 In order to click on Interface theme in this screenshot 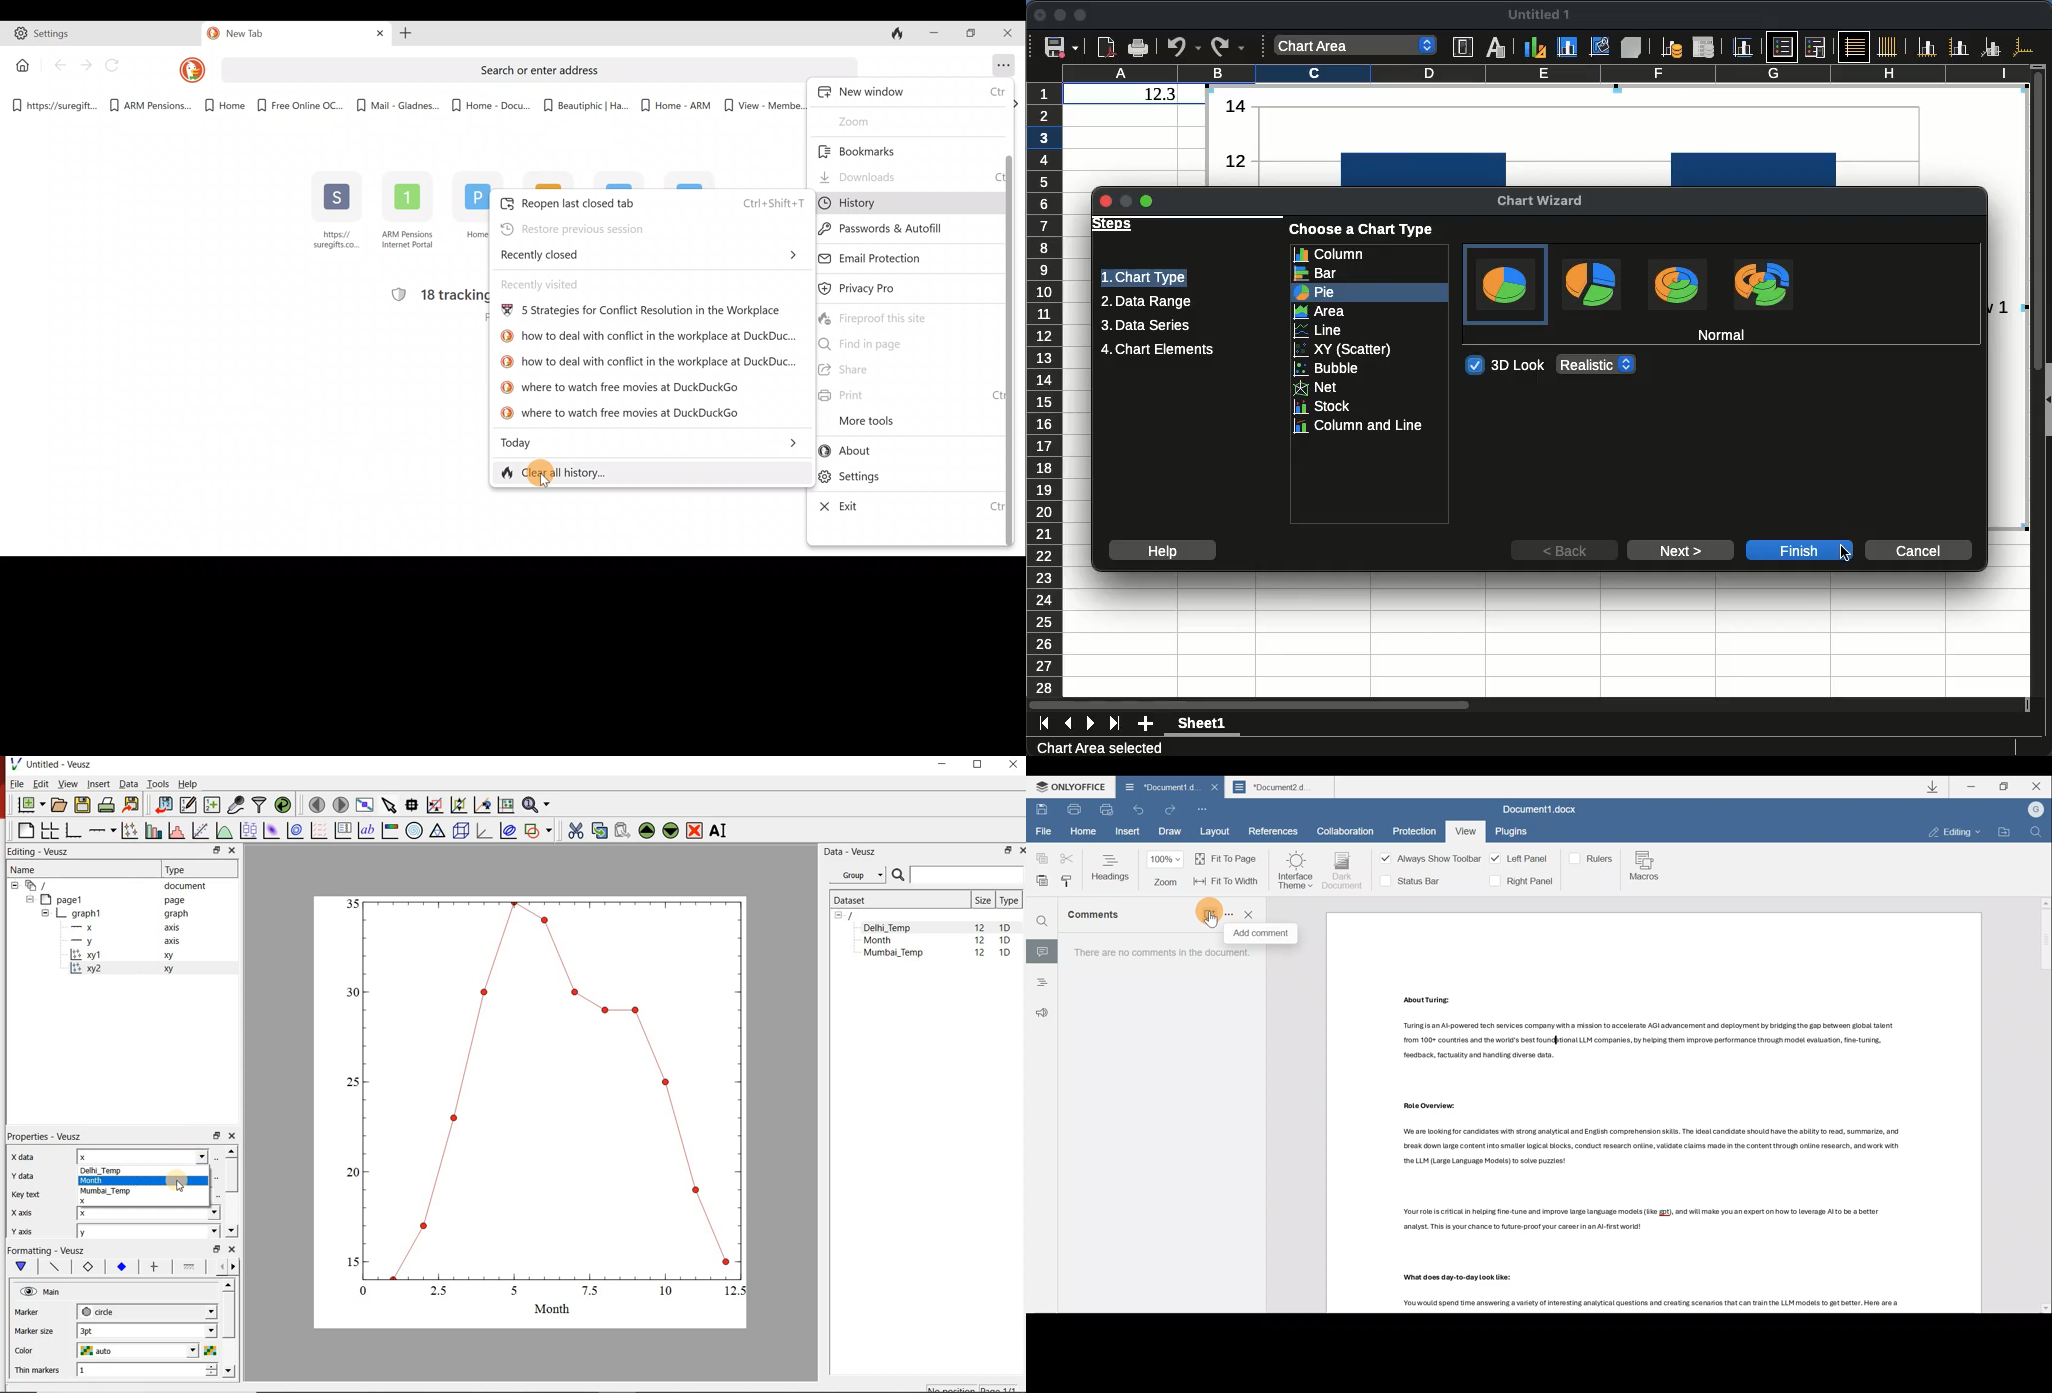, I will do `click(1295, 870)`.